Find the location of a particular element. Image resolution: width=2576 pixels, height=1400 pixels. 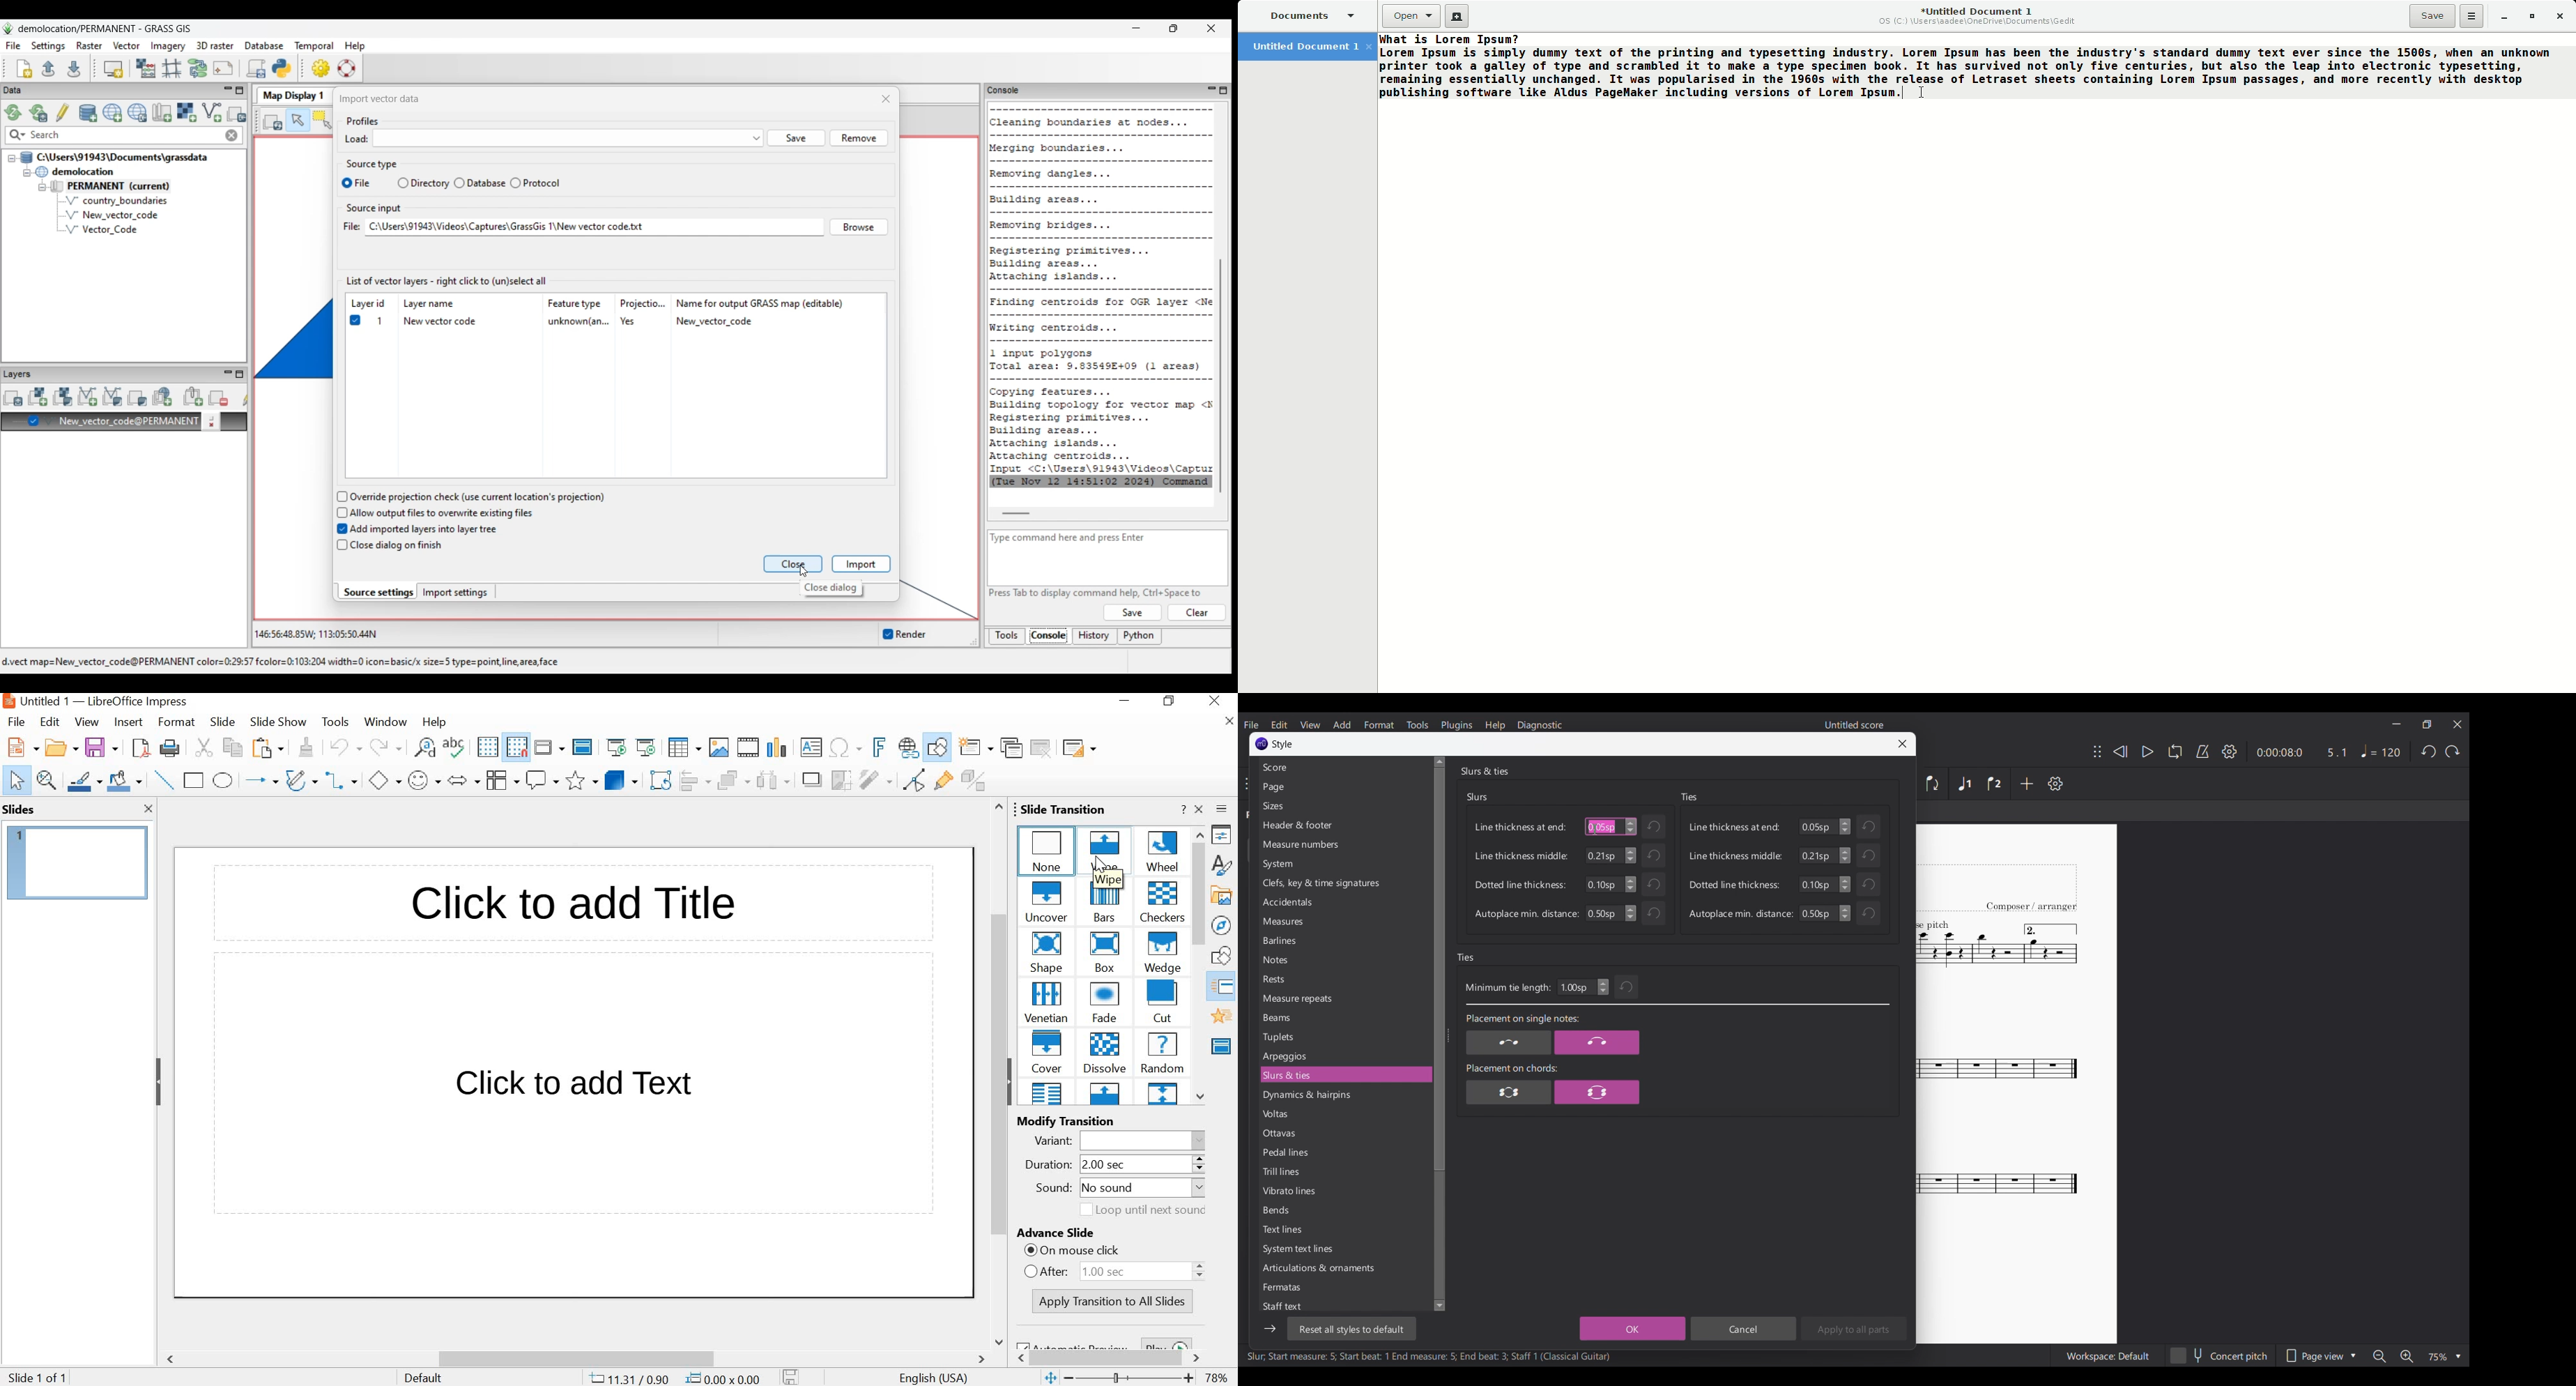

Untitled 1 - LibreOffice Impress is located at coordinates (94, 701).